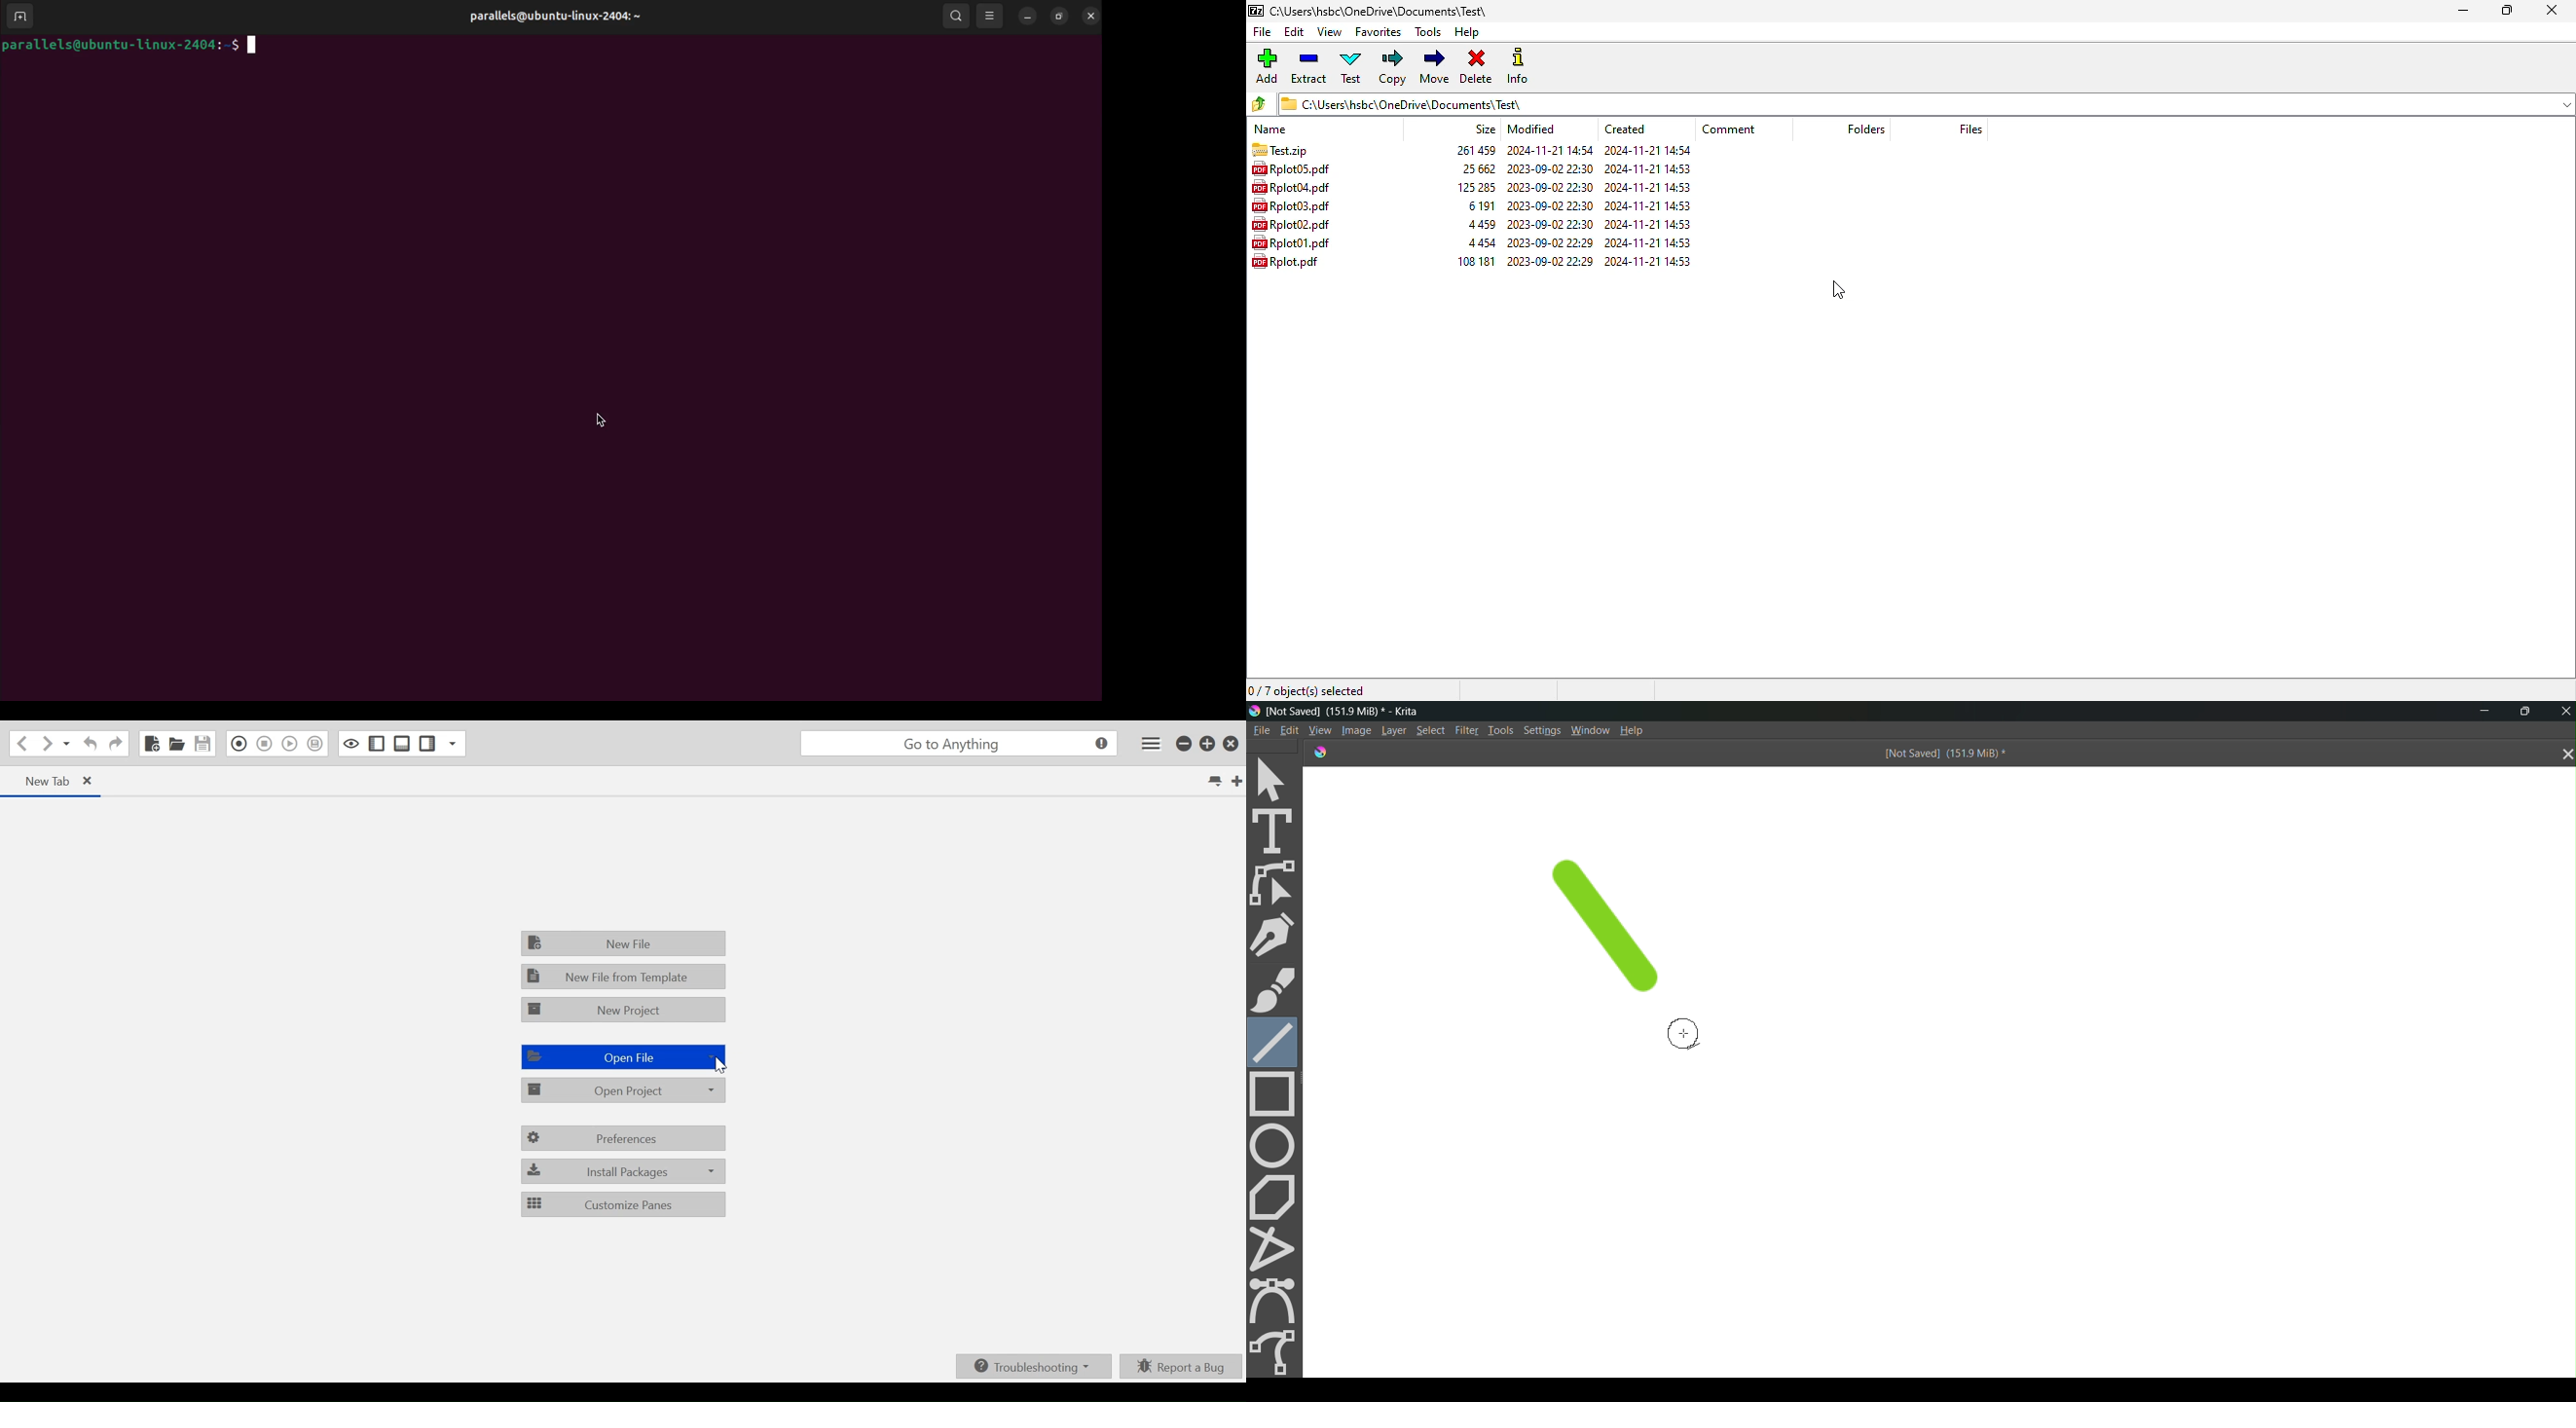 Image resolution: width=2576 pixels, height=1428 pixels. I want to click on maximize, so click(2529, 709).